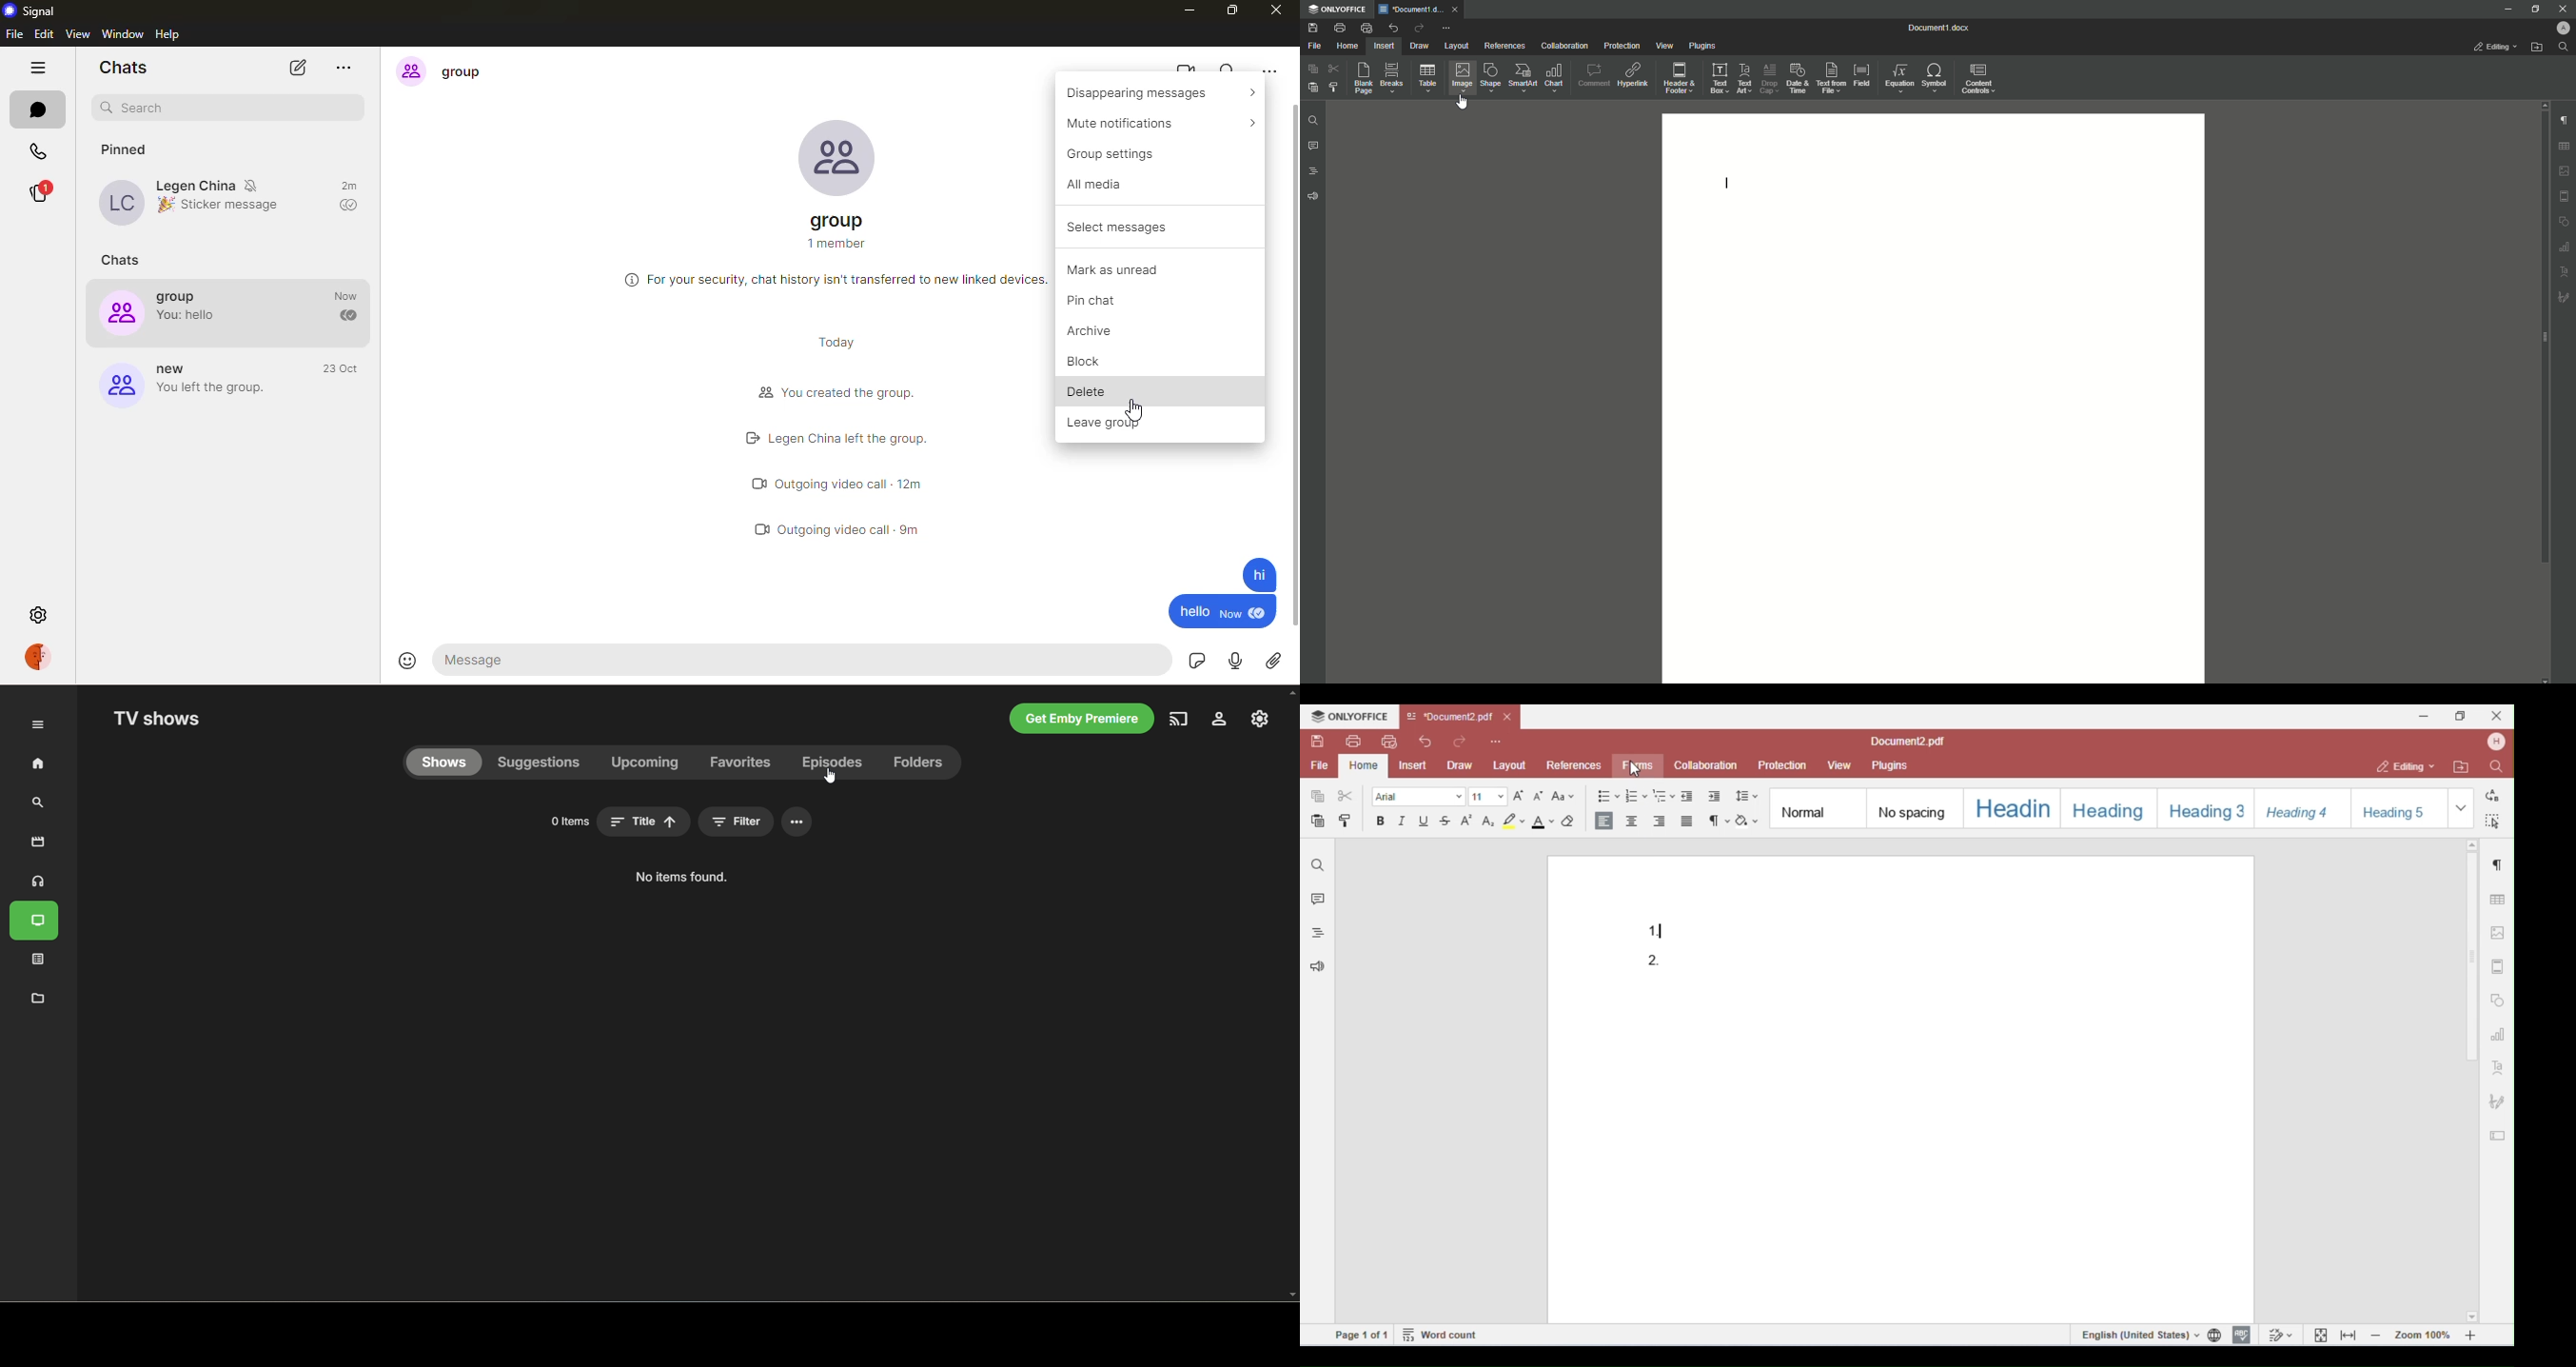  What do you see at coordinates (1338, 28) in the screenshot?
I see `Print` at bounding box center [1338, 28].